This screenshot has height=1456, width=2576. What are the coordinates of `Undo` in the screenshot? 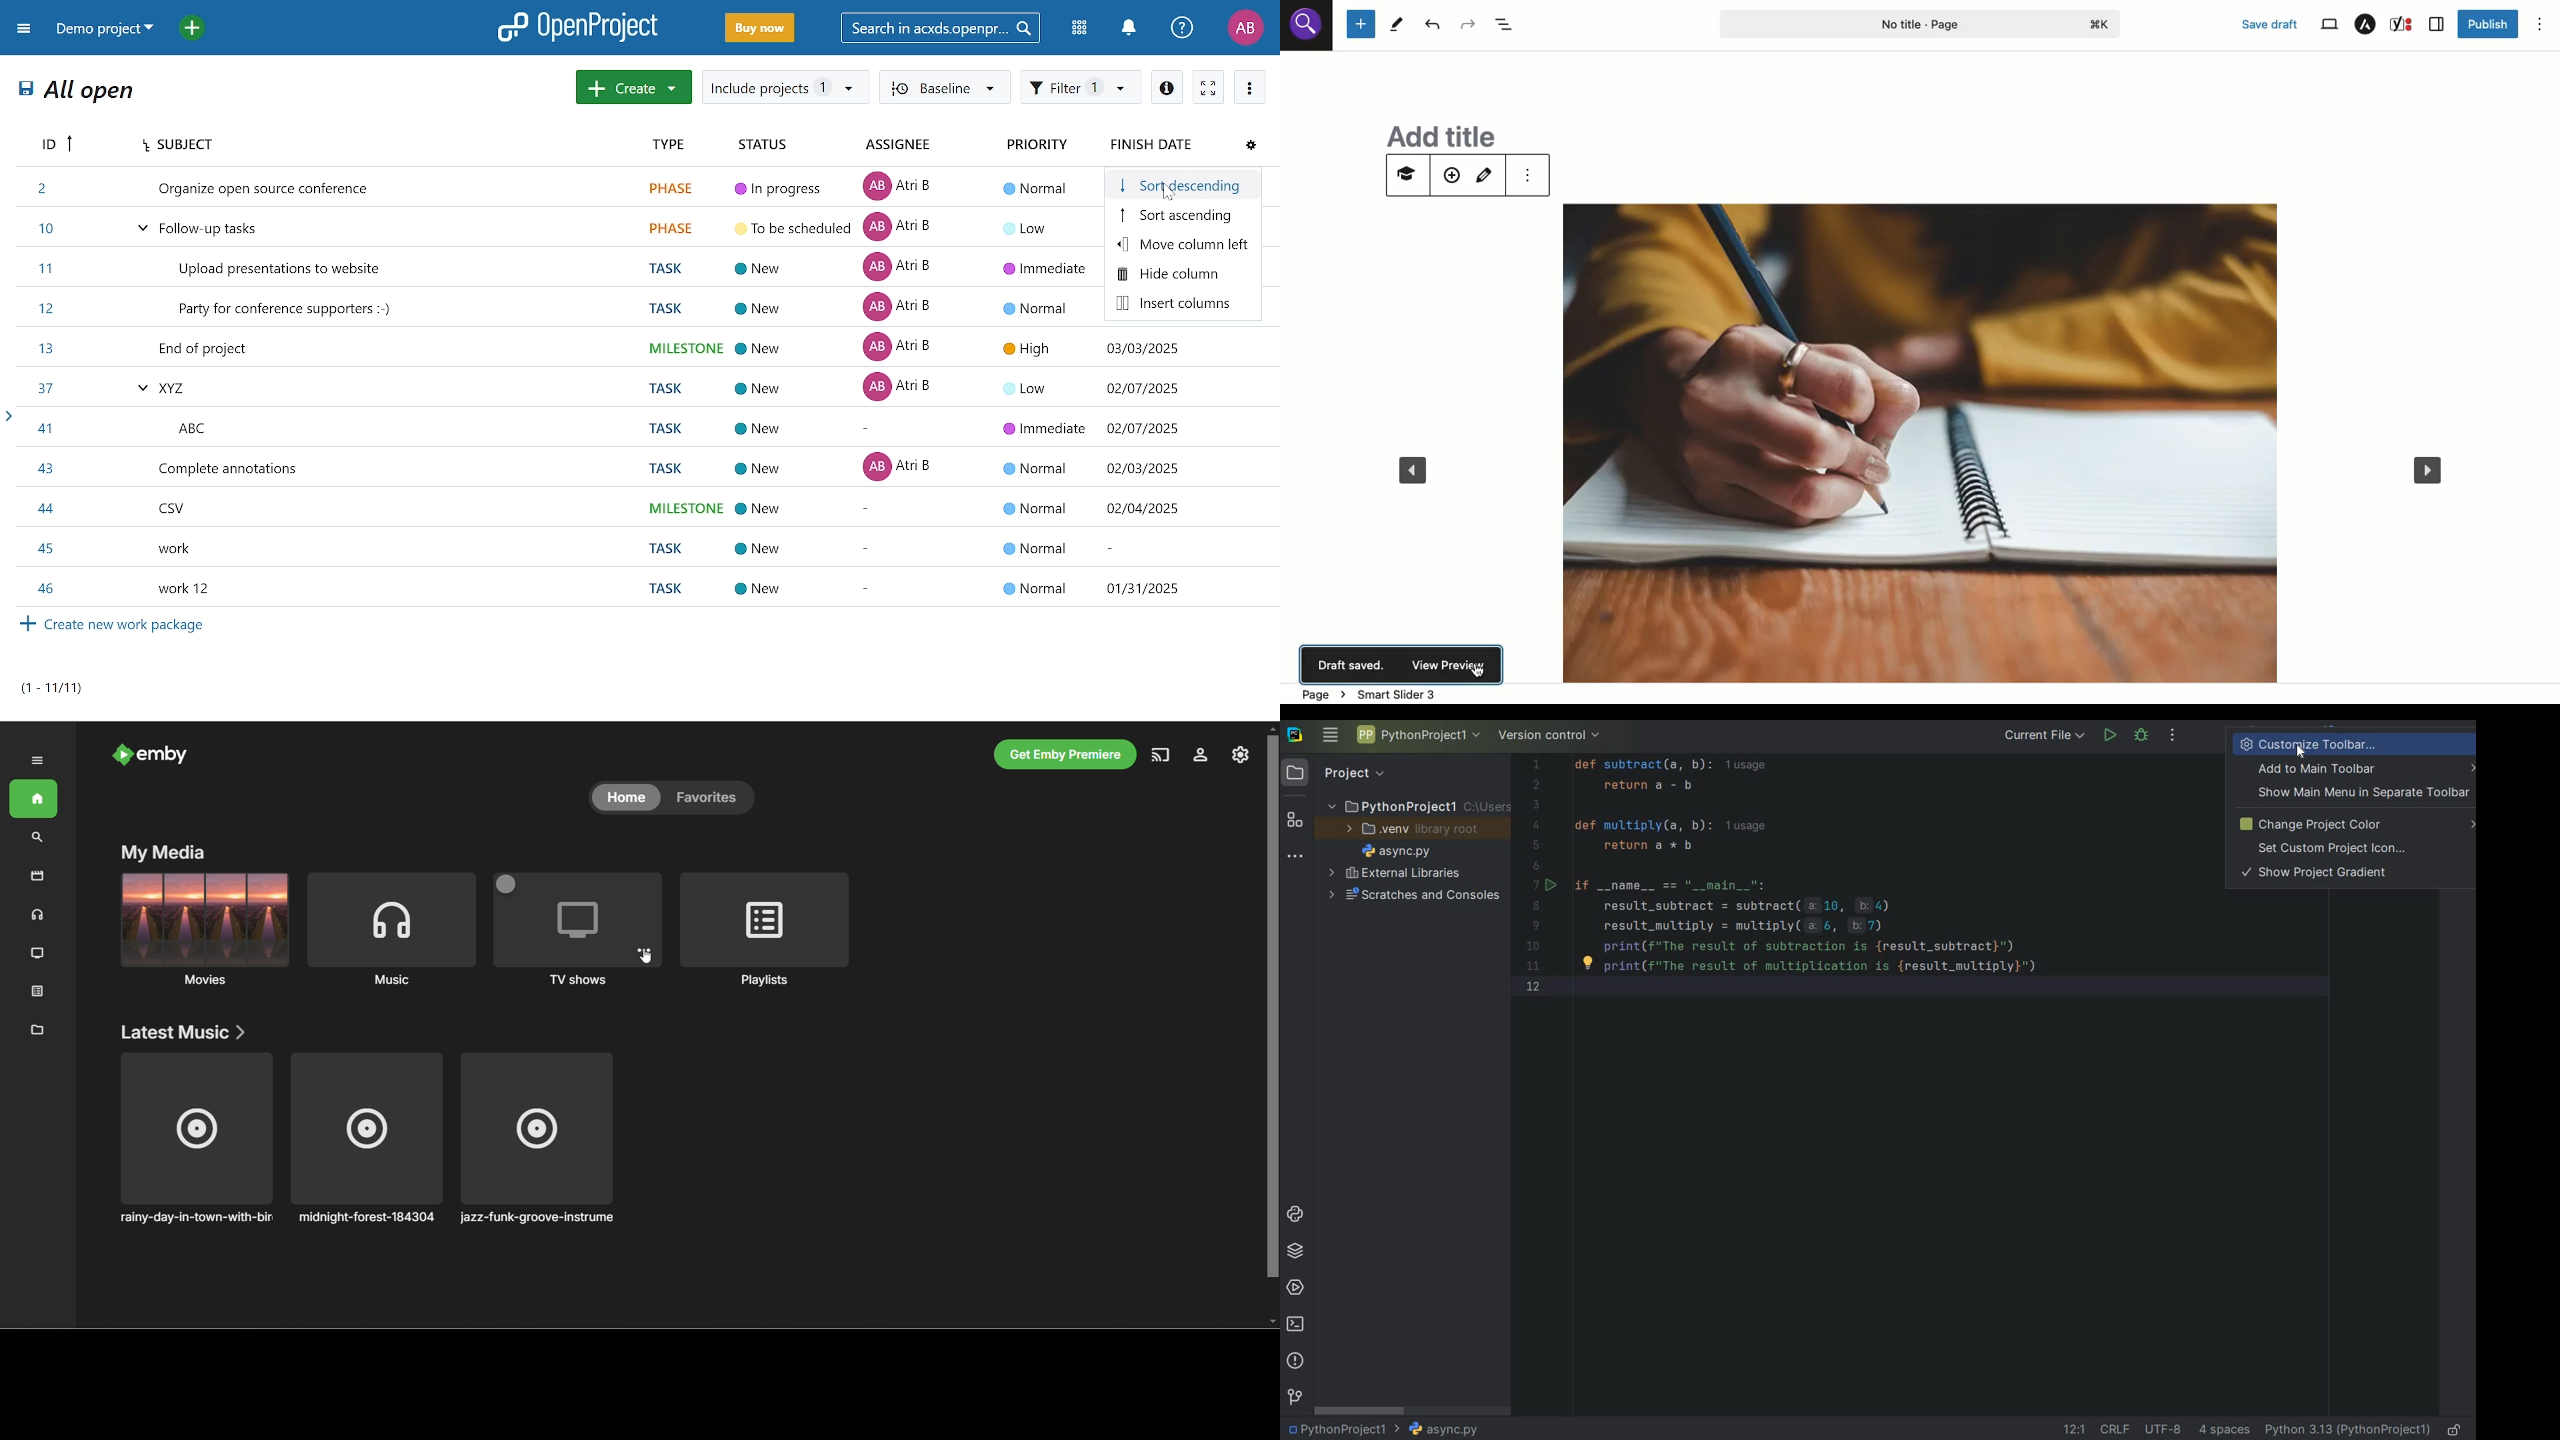 It's located at (1432, 24).